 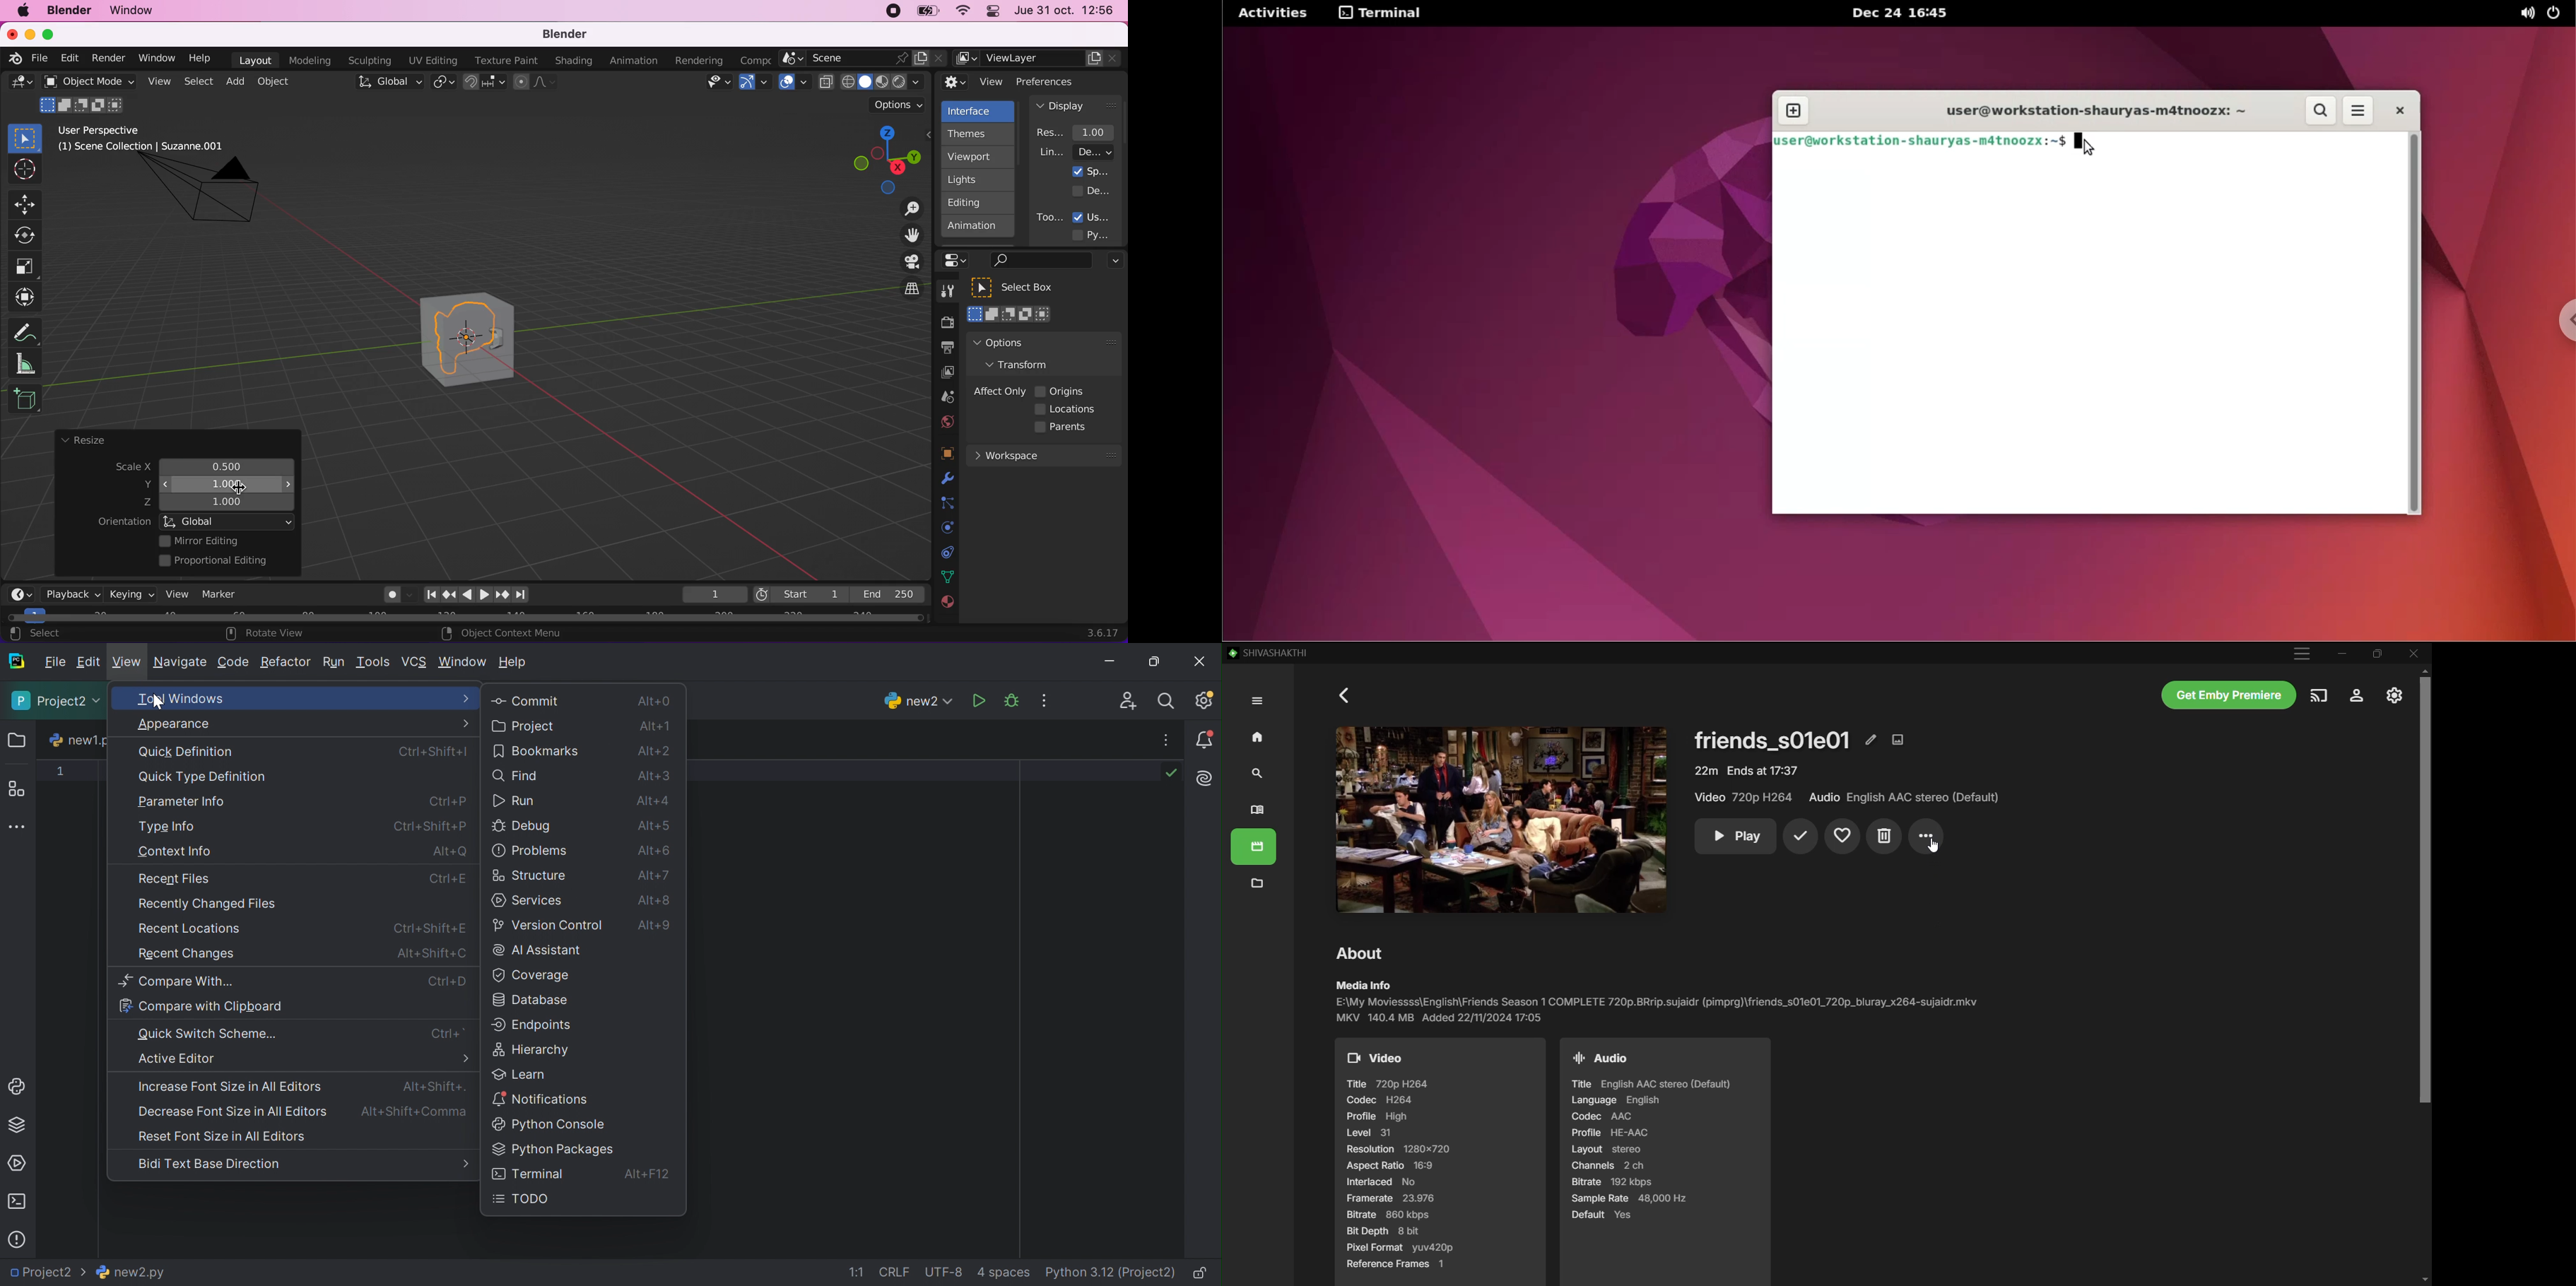 What do you see at coordinates (463, 663) in the screenshot?
I see `Window` at bounding box center [463, 663].